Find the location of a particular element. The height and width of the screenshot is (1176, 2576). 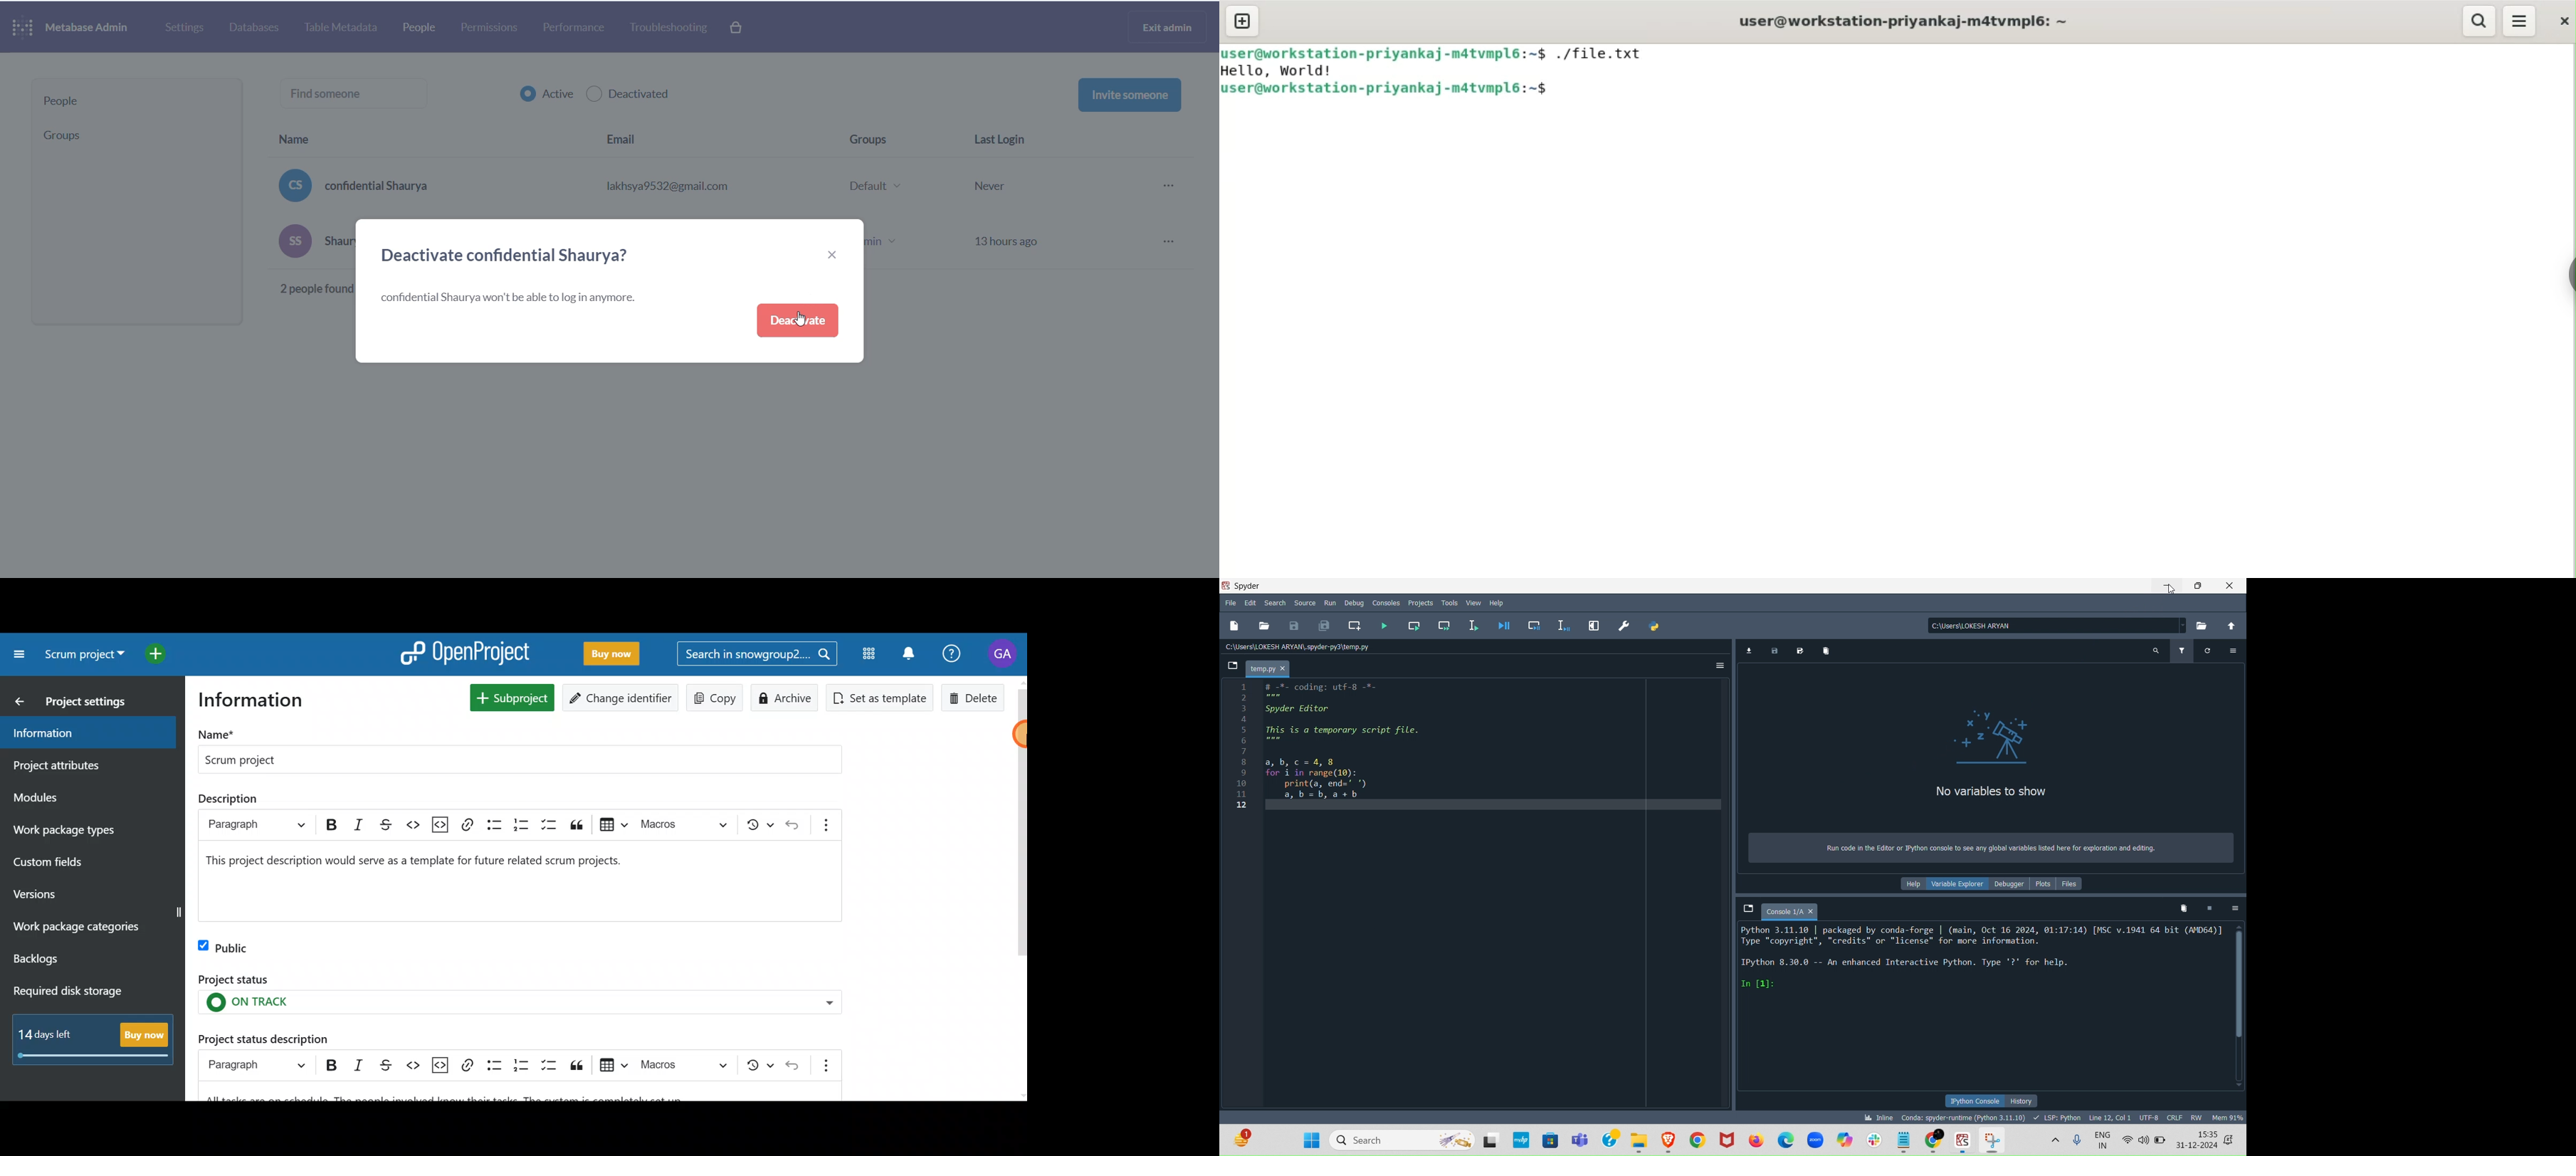

Change identifier is located at coordinates (622, 697).